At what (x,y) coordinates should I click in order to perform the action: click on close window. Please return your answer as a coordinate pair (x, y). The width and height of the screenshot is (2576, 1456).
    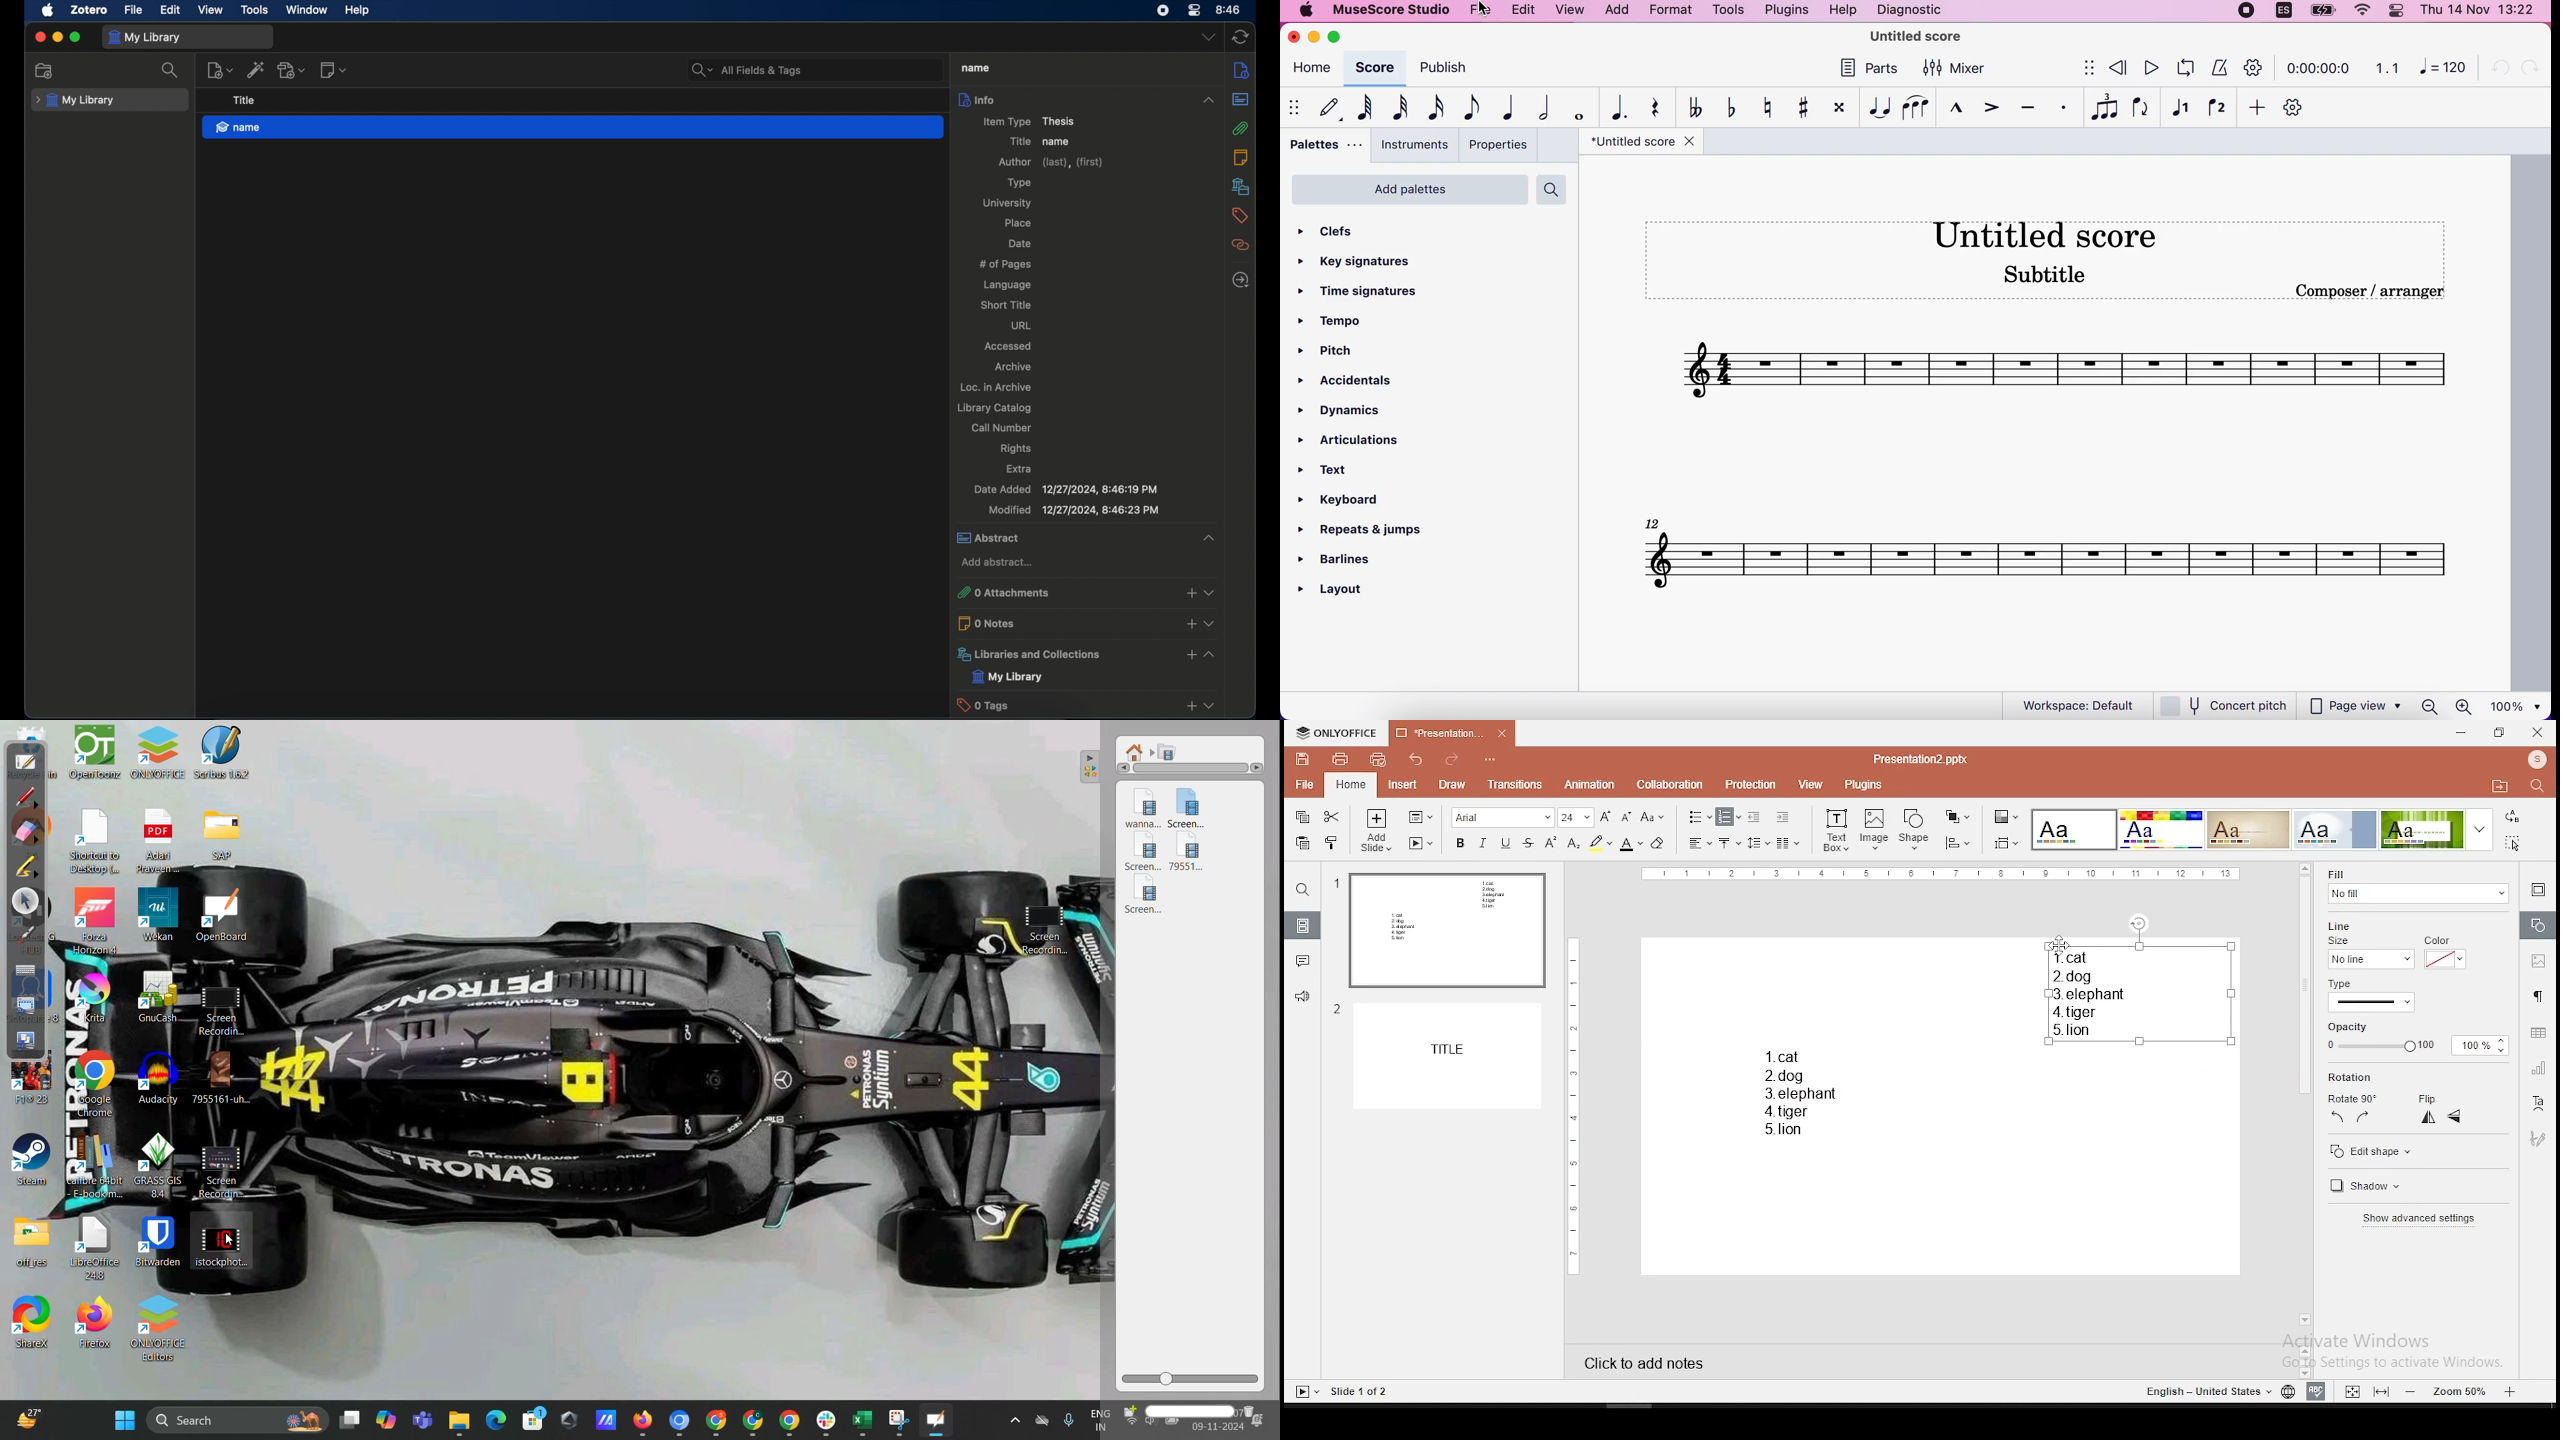
    Looking at the image, I should click on (2538, 732).